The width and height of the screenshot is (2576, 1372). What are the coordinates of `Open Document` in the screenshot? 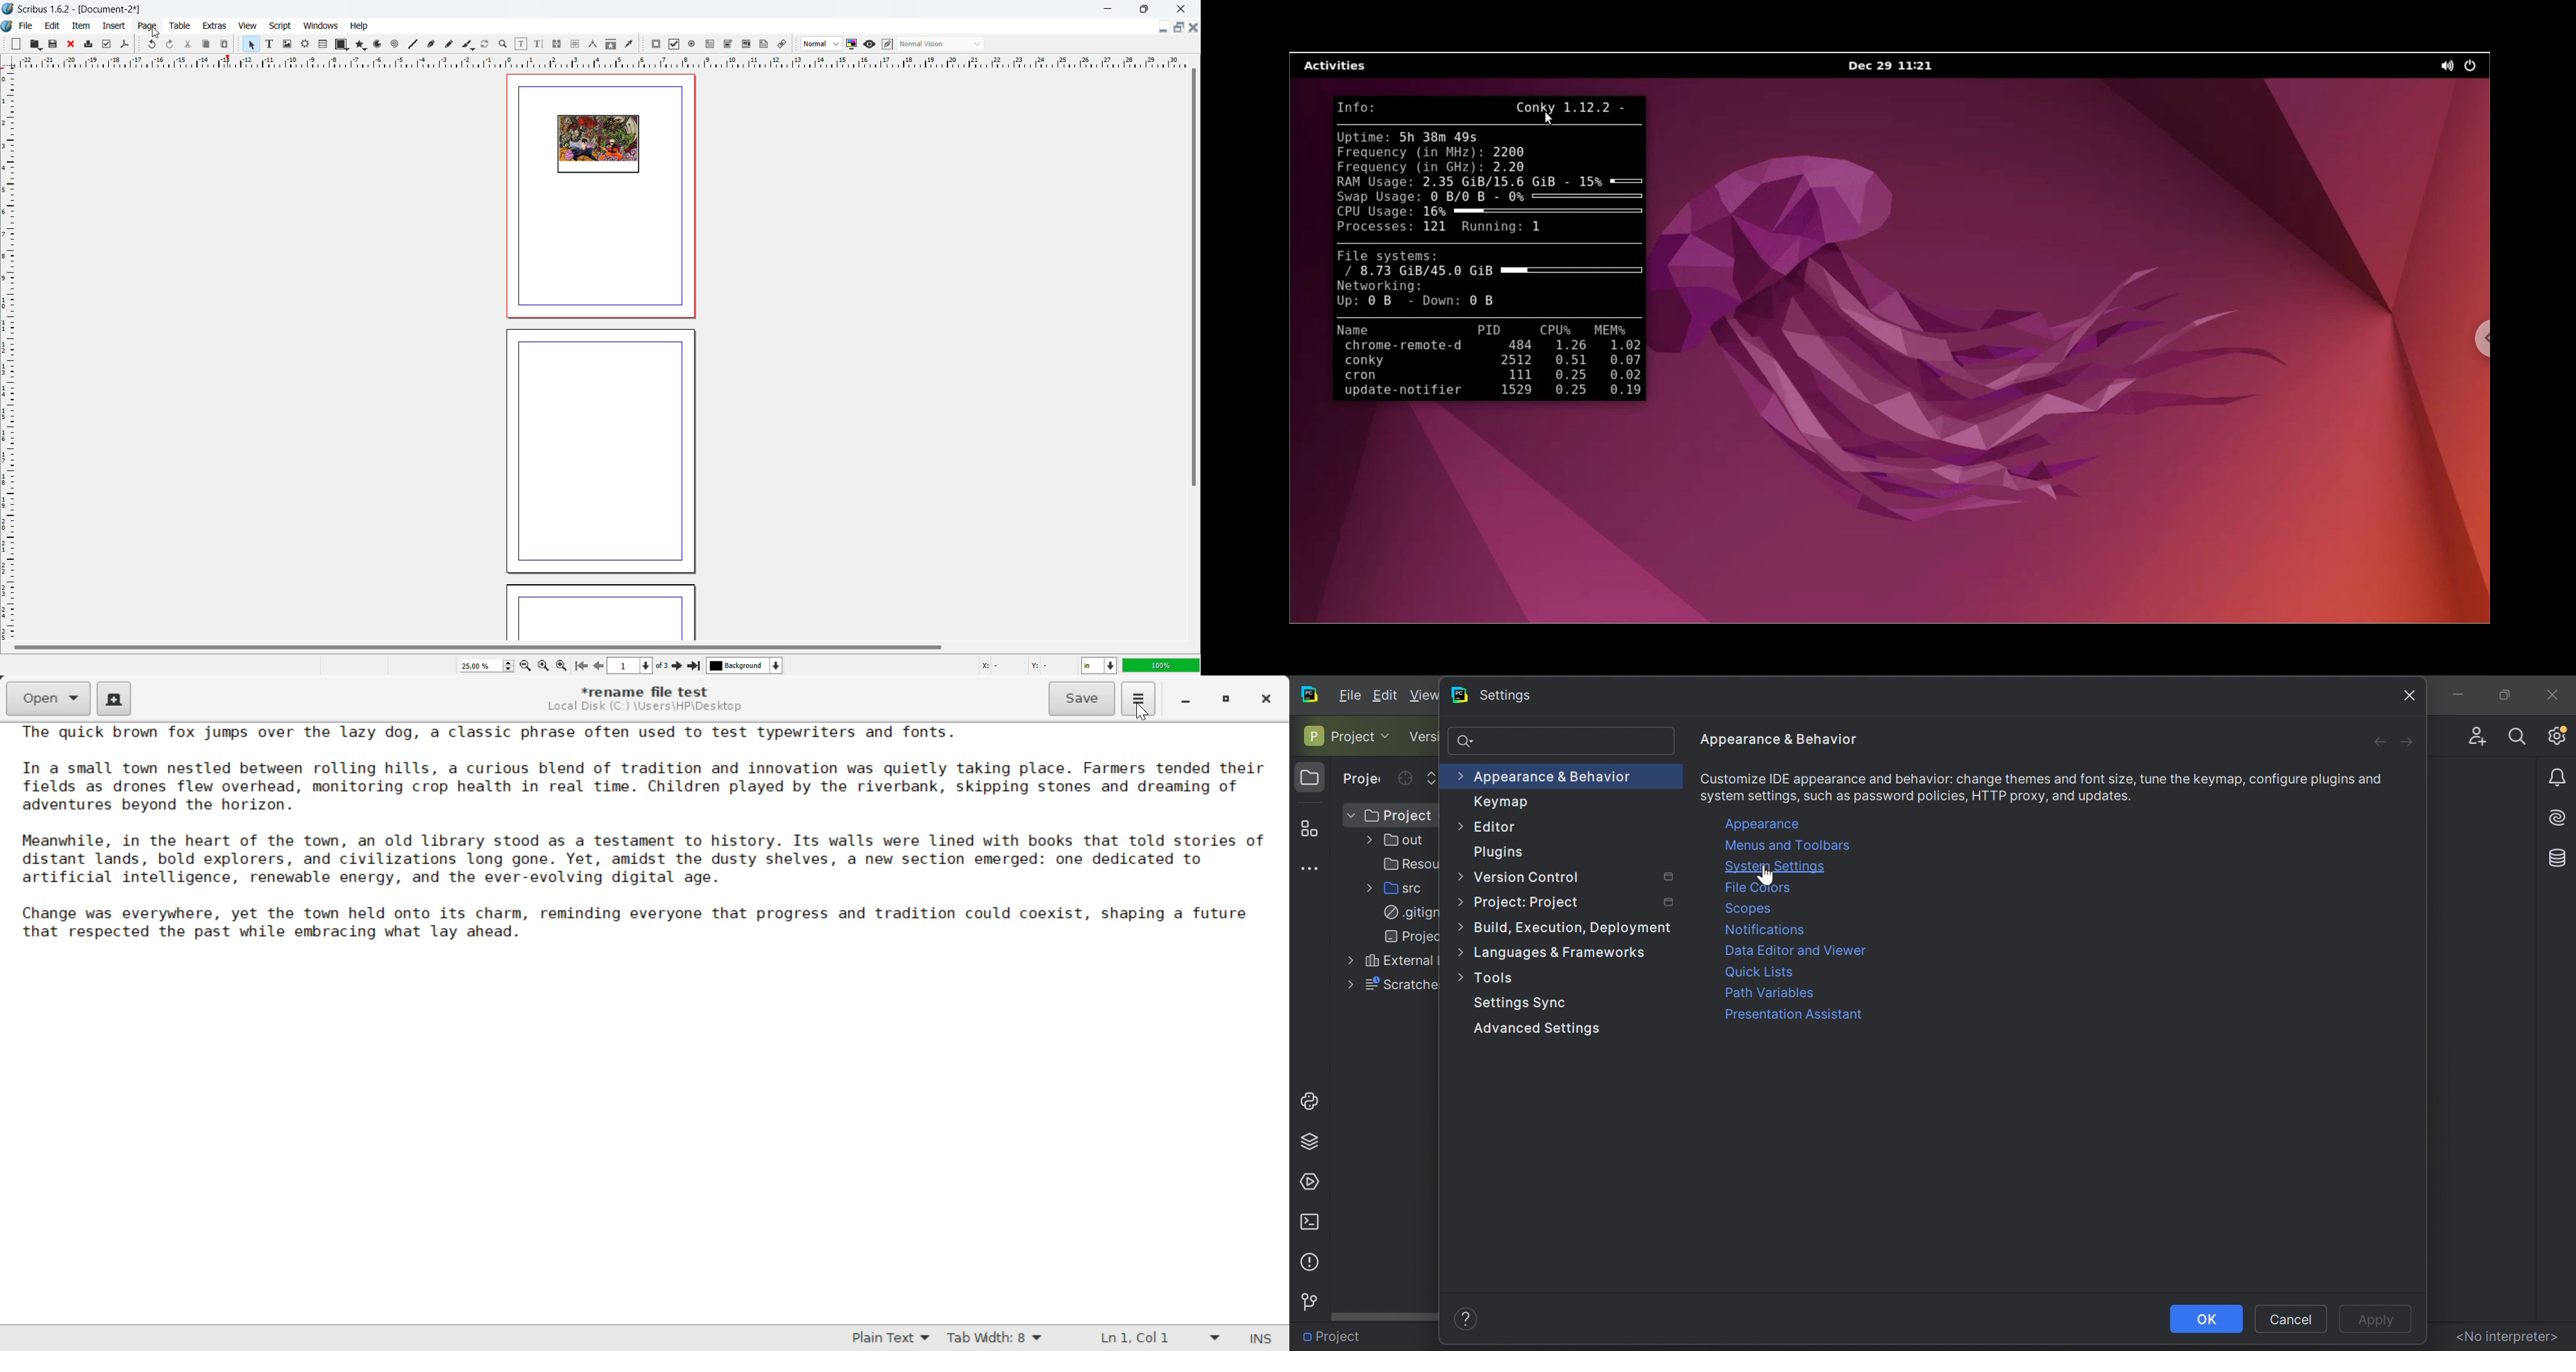 It's located at (49, 698).